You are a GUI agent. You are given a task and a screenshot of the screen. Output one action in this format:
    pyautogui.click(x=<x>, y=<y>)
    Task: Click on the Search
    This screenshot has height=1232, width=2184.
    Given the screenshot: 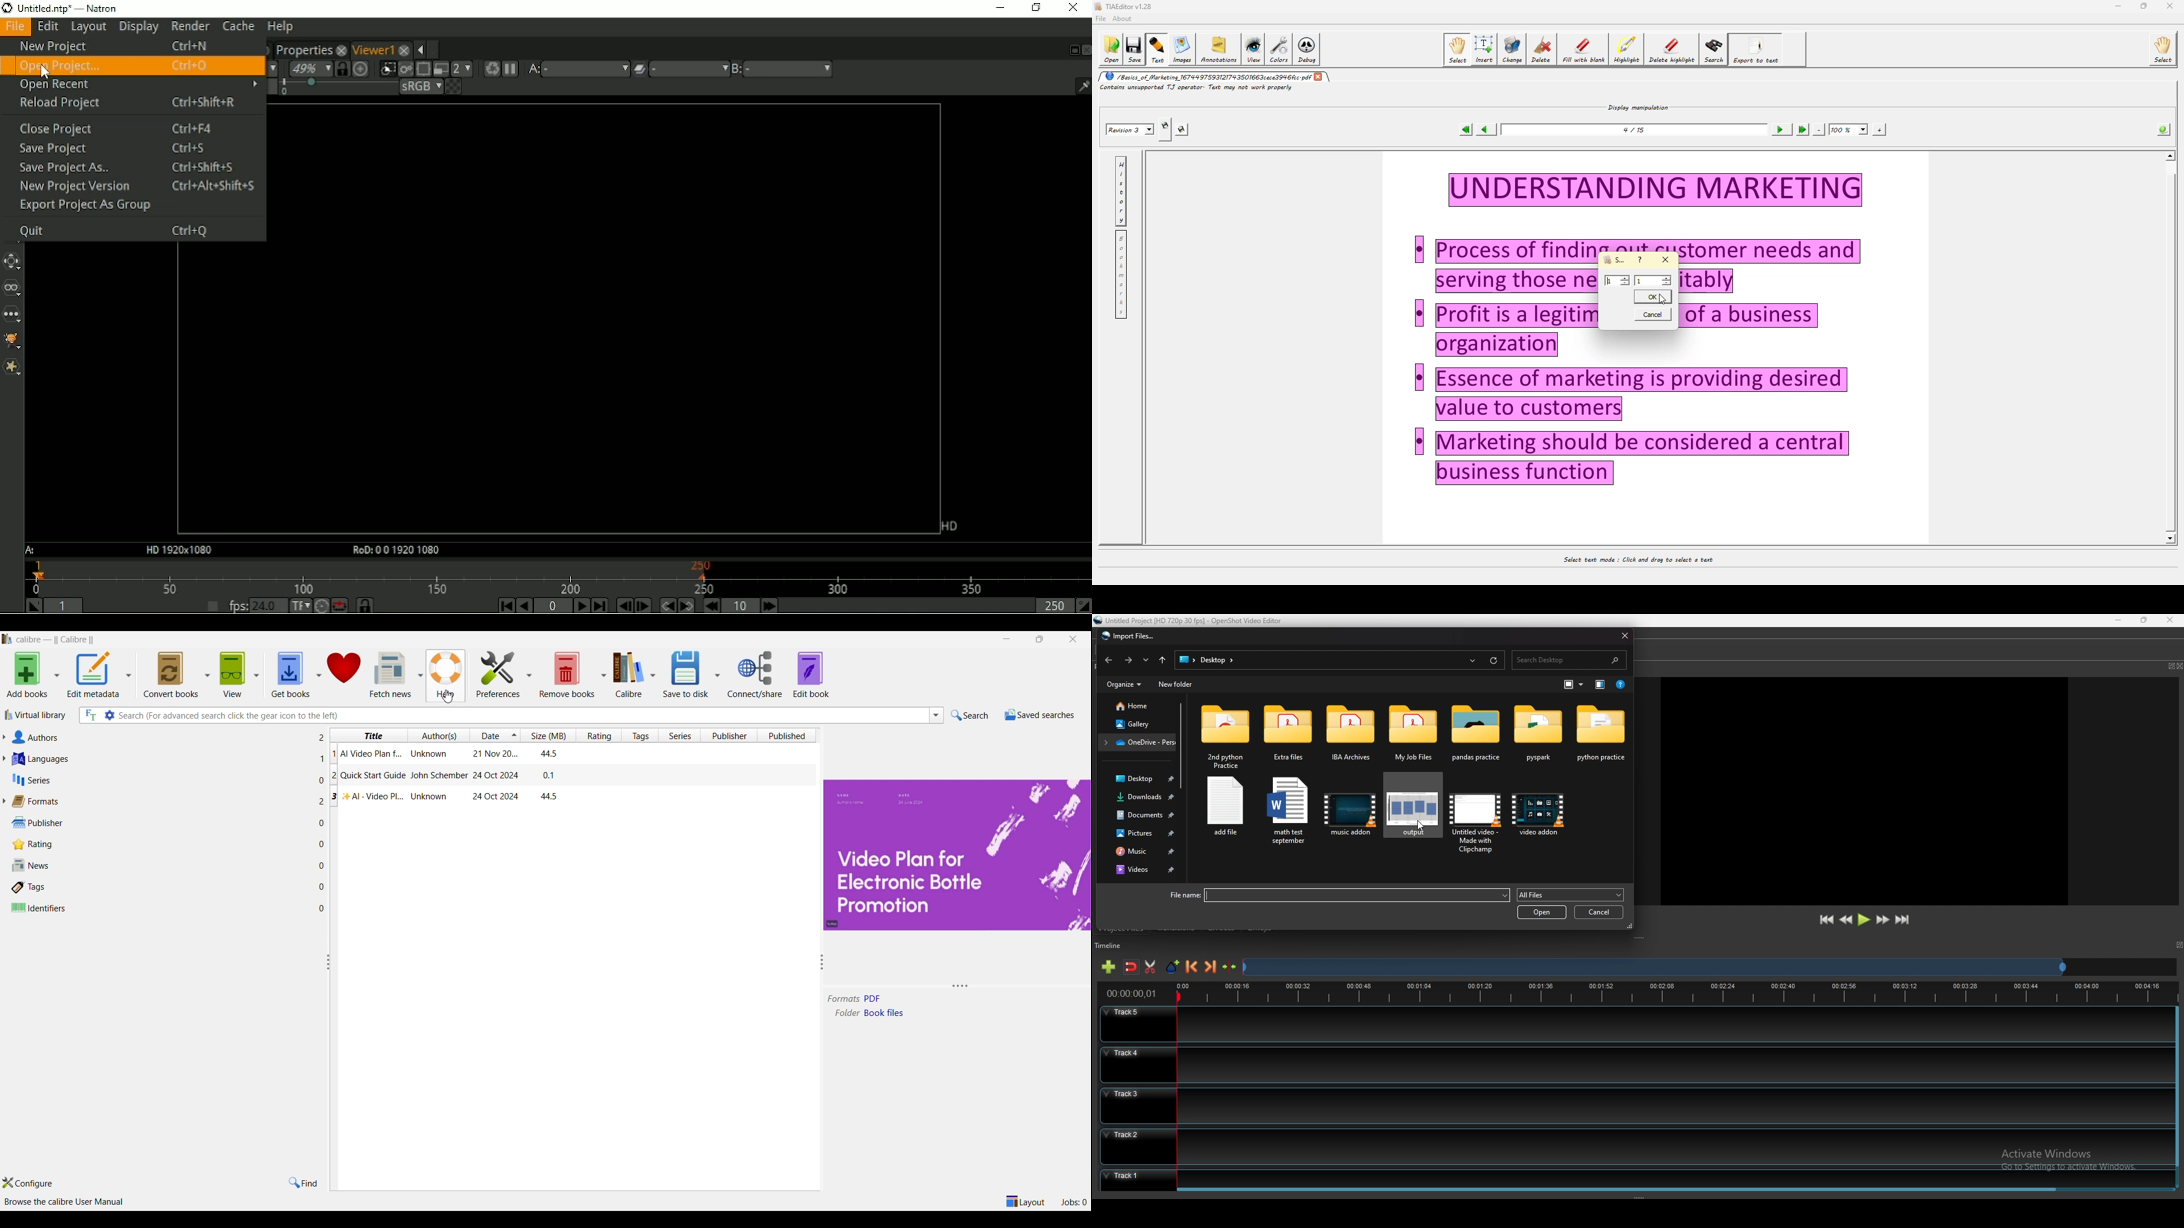 What is the action you would take?
    pyautogui.click(x=969, y=715)
    